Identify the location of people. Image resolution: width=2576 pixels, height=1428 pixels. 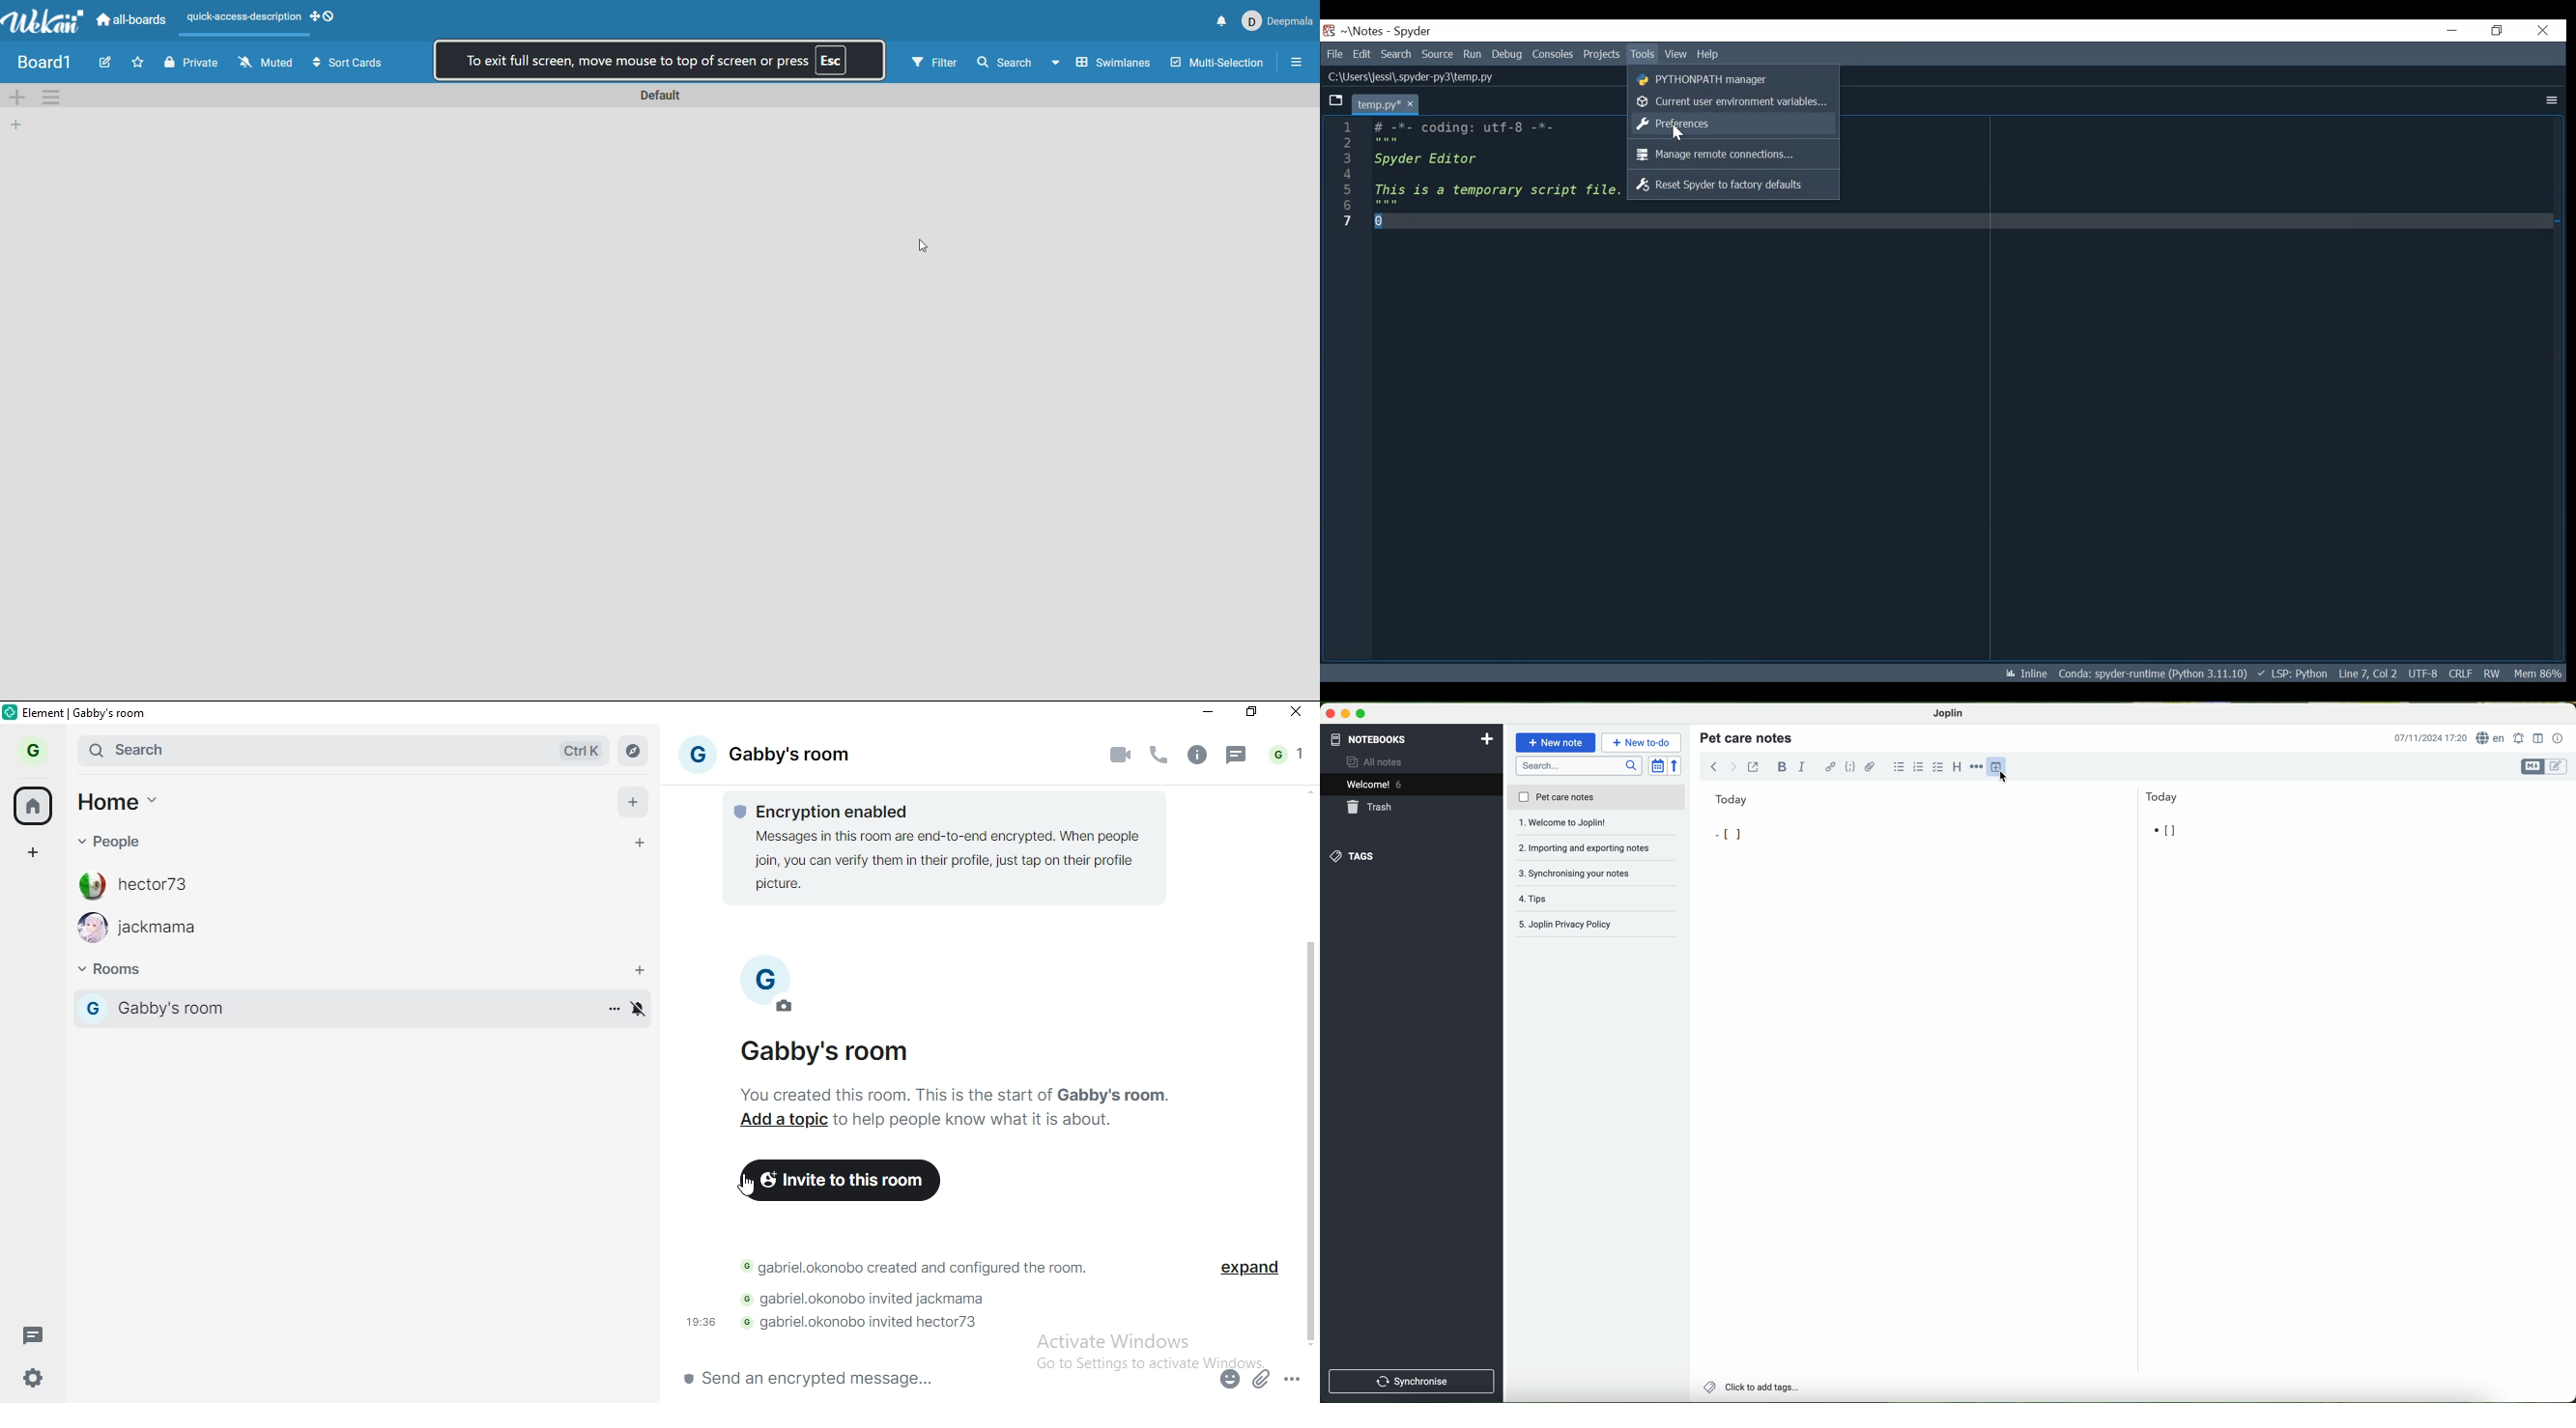
(116, 845).